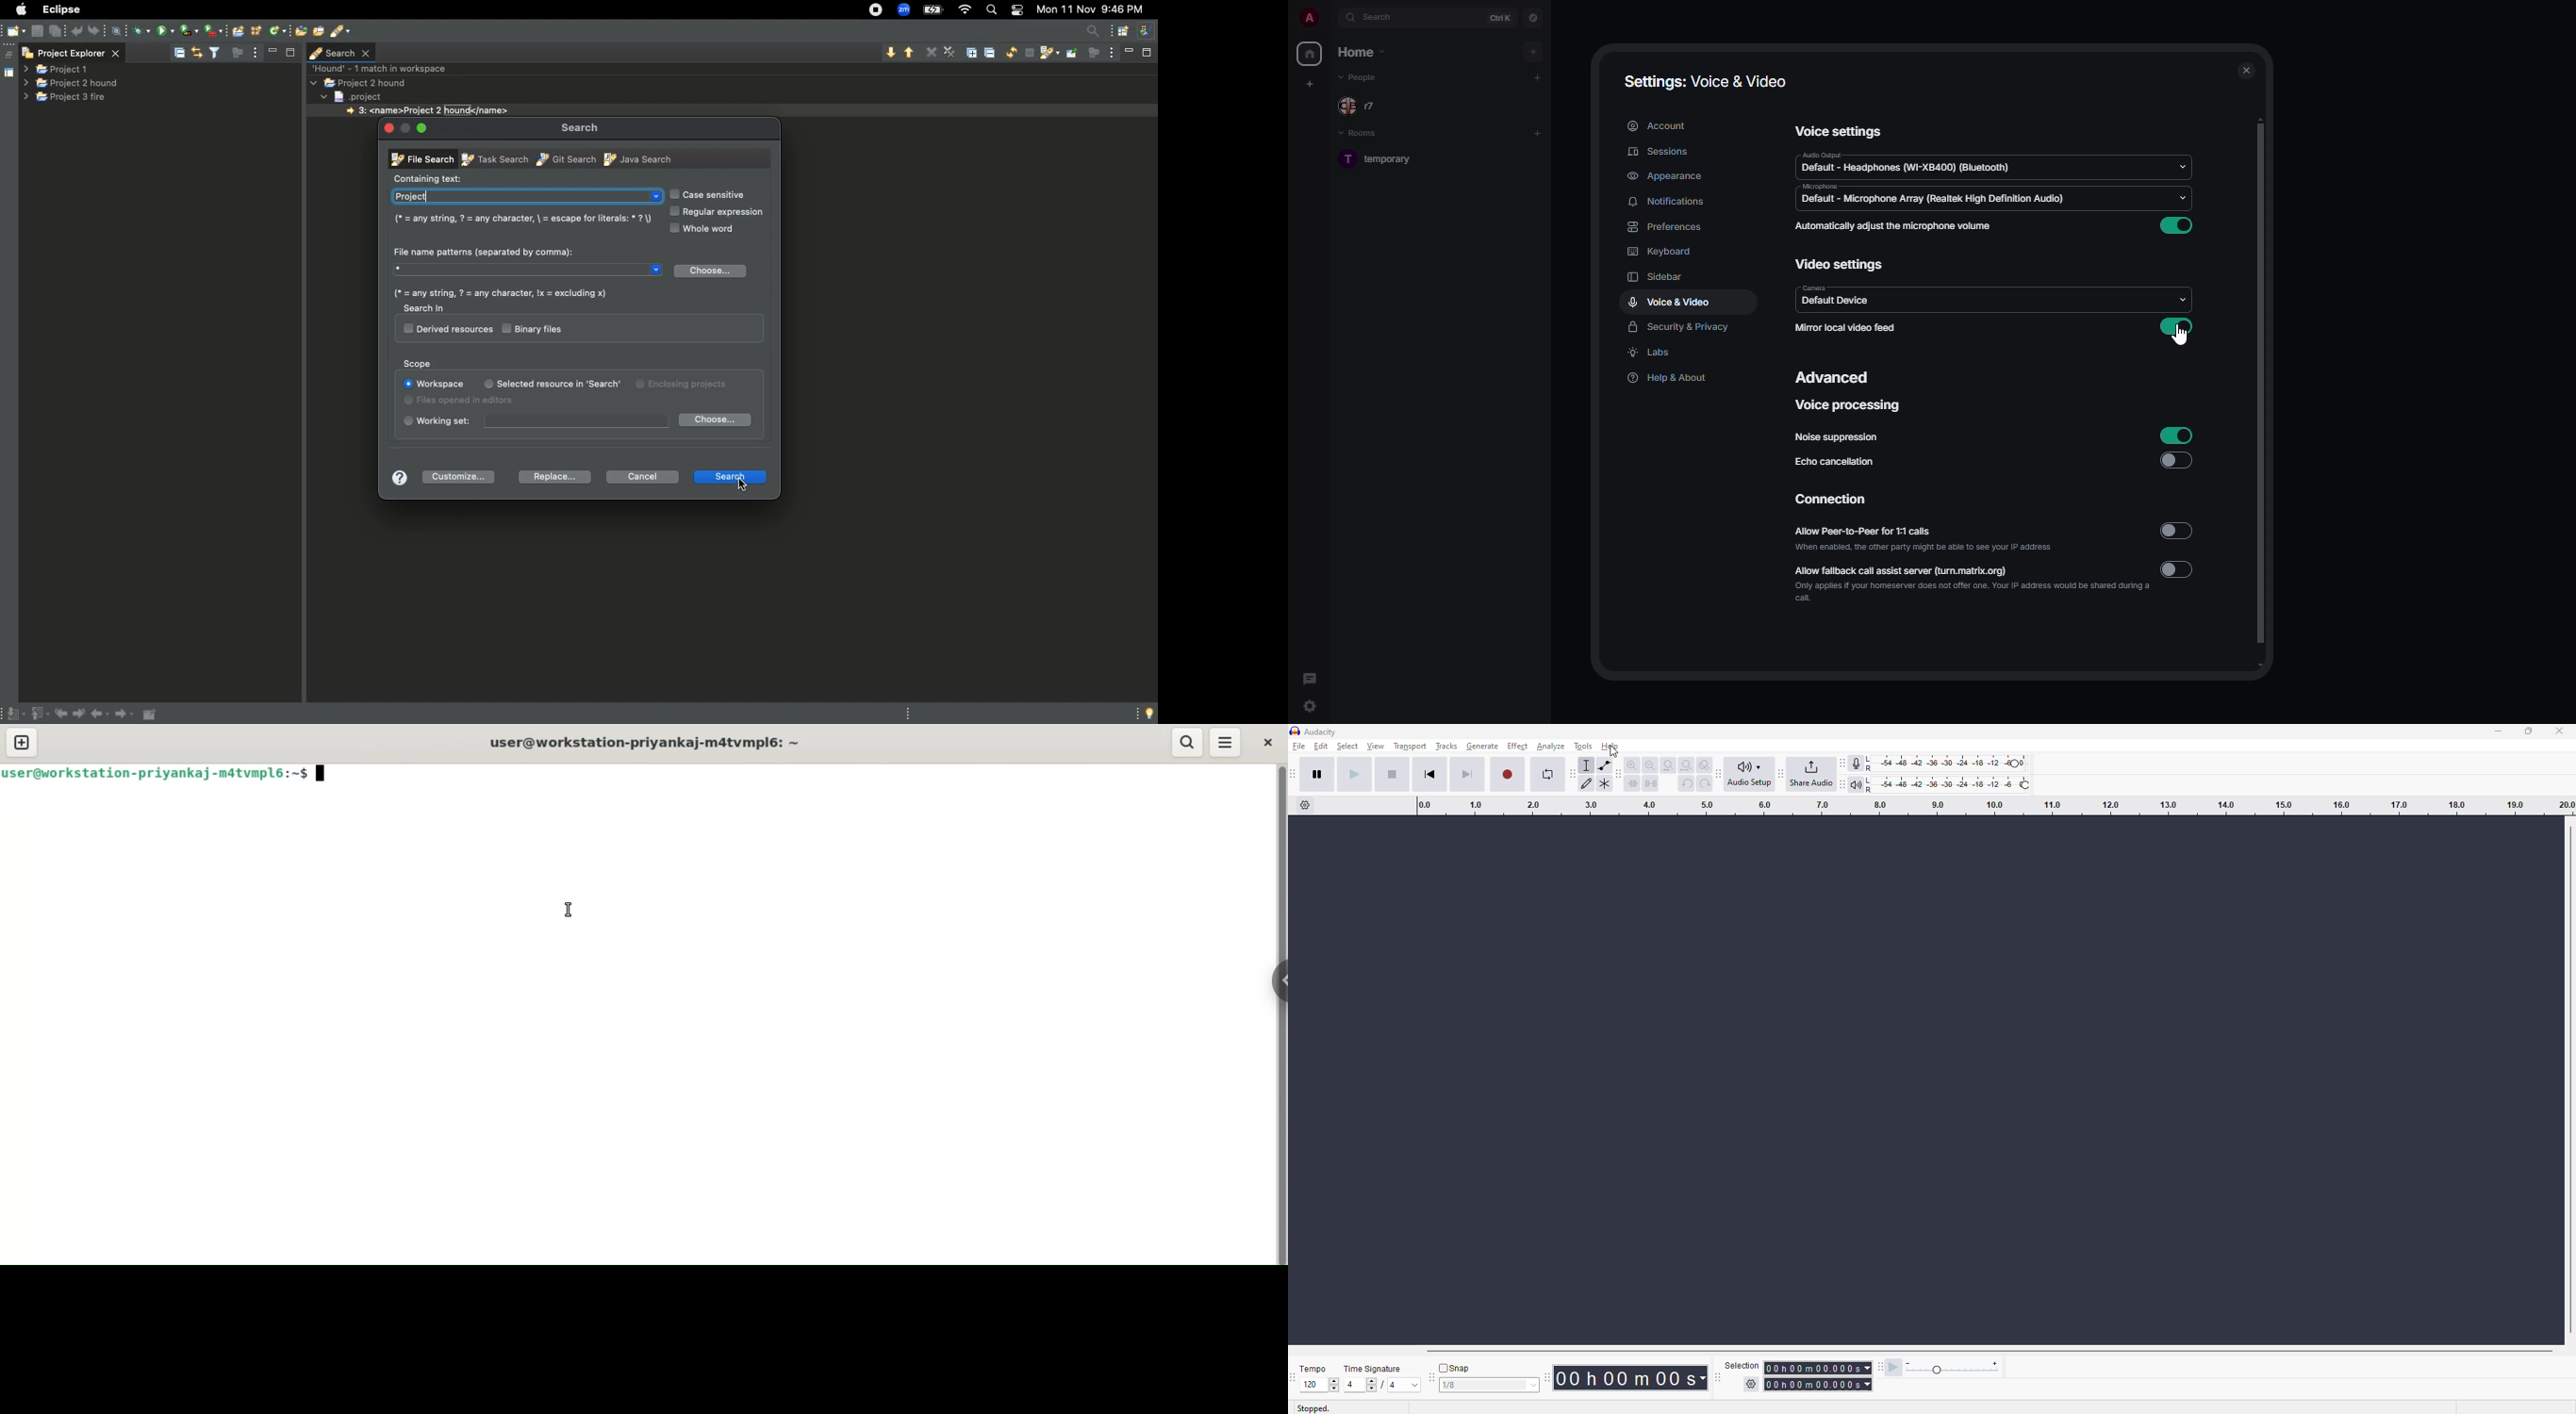 This screenshot has width=2576, height=1428. What do you see at coordinates (1451, 1367) in the screenshot?
I see `snap` at bounding box center [1451, 1367].